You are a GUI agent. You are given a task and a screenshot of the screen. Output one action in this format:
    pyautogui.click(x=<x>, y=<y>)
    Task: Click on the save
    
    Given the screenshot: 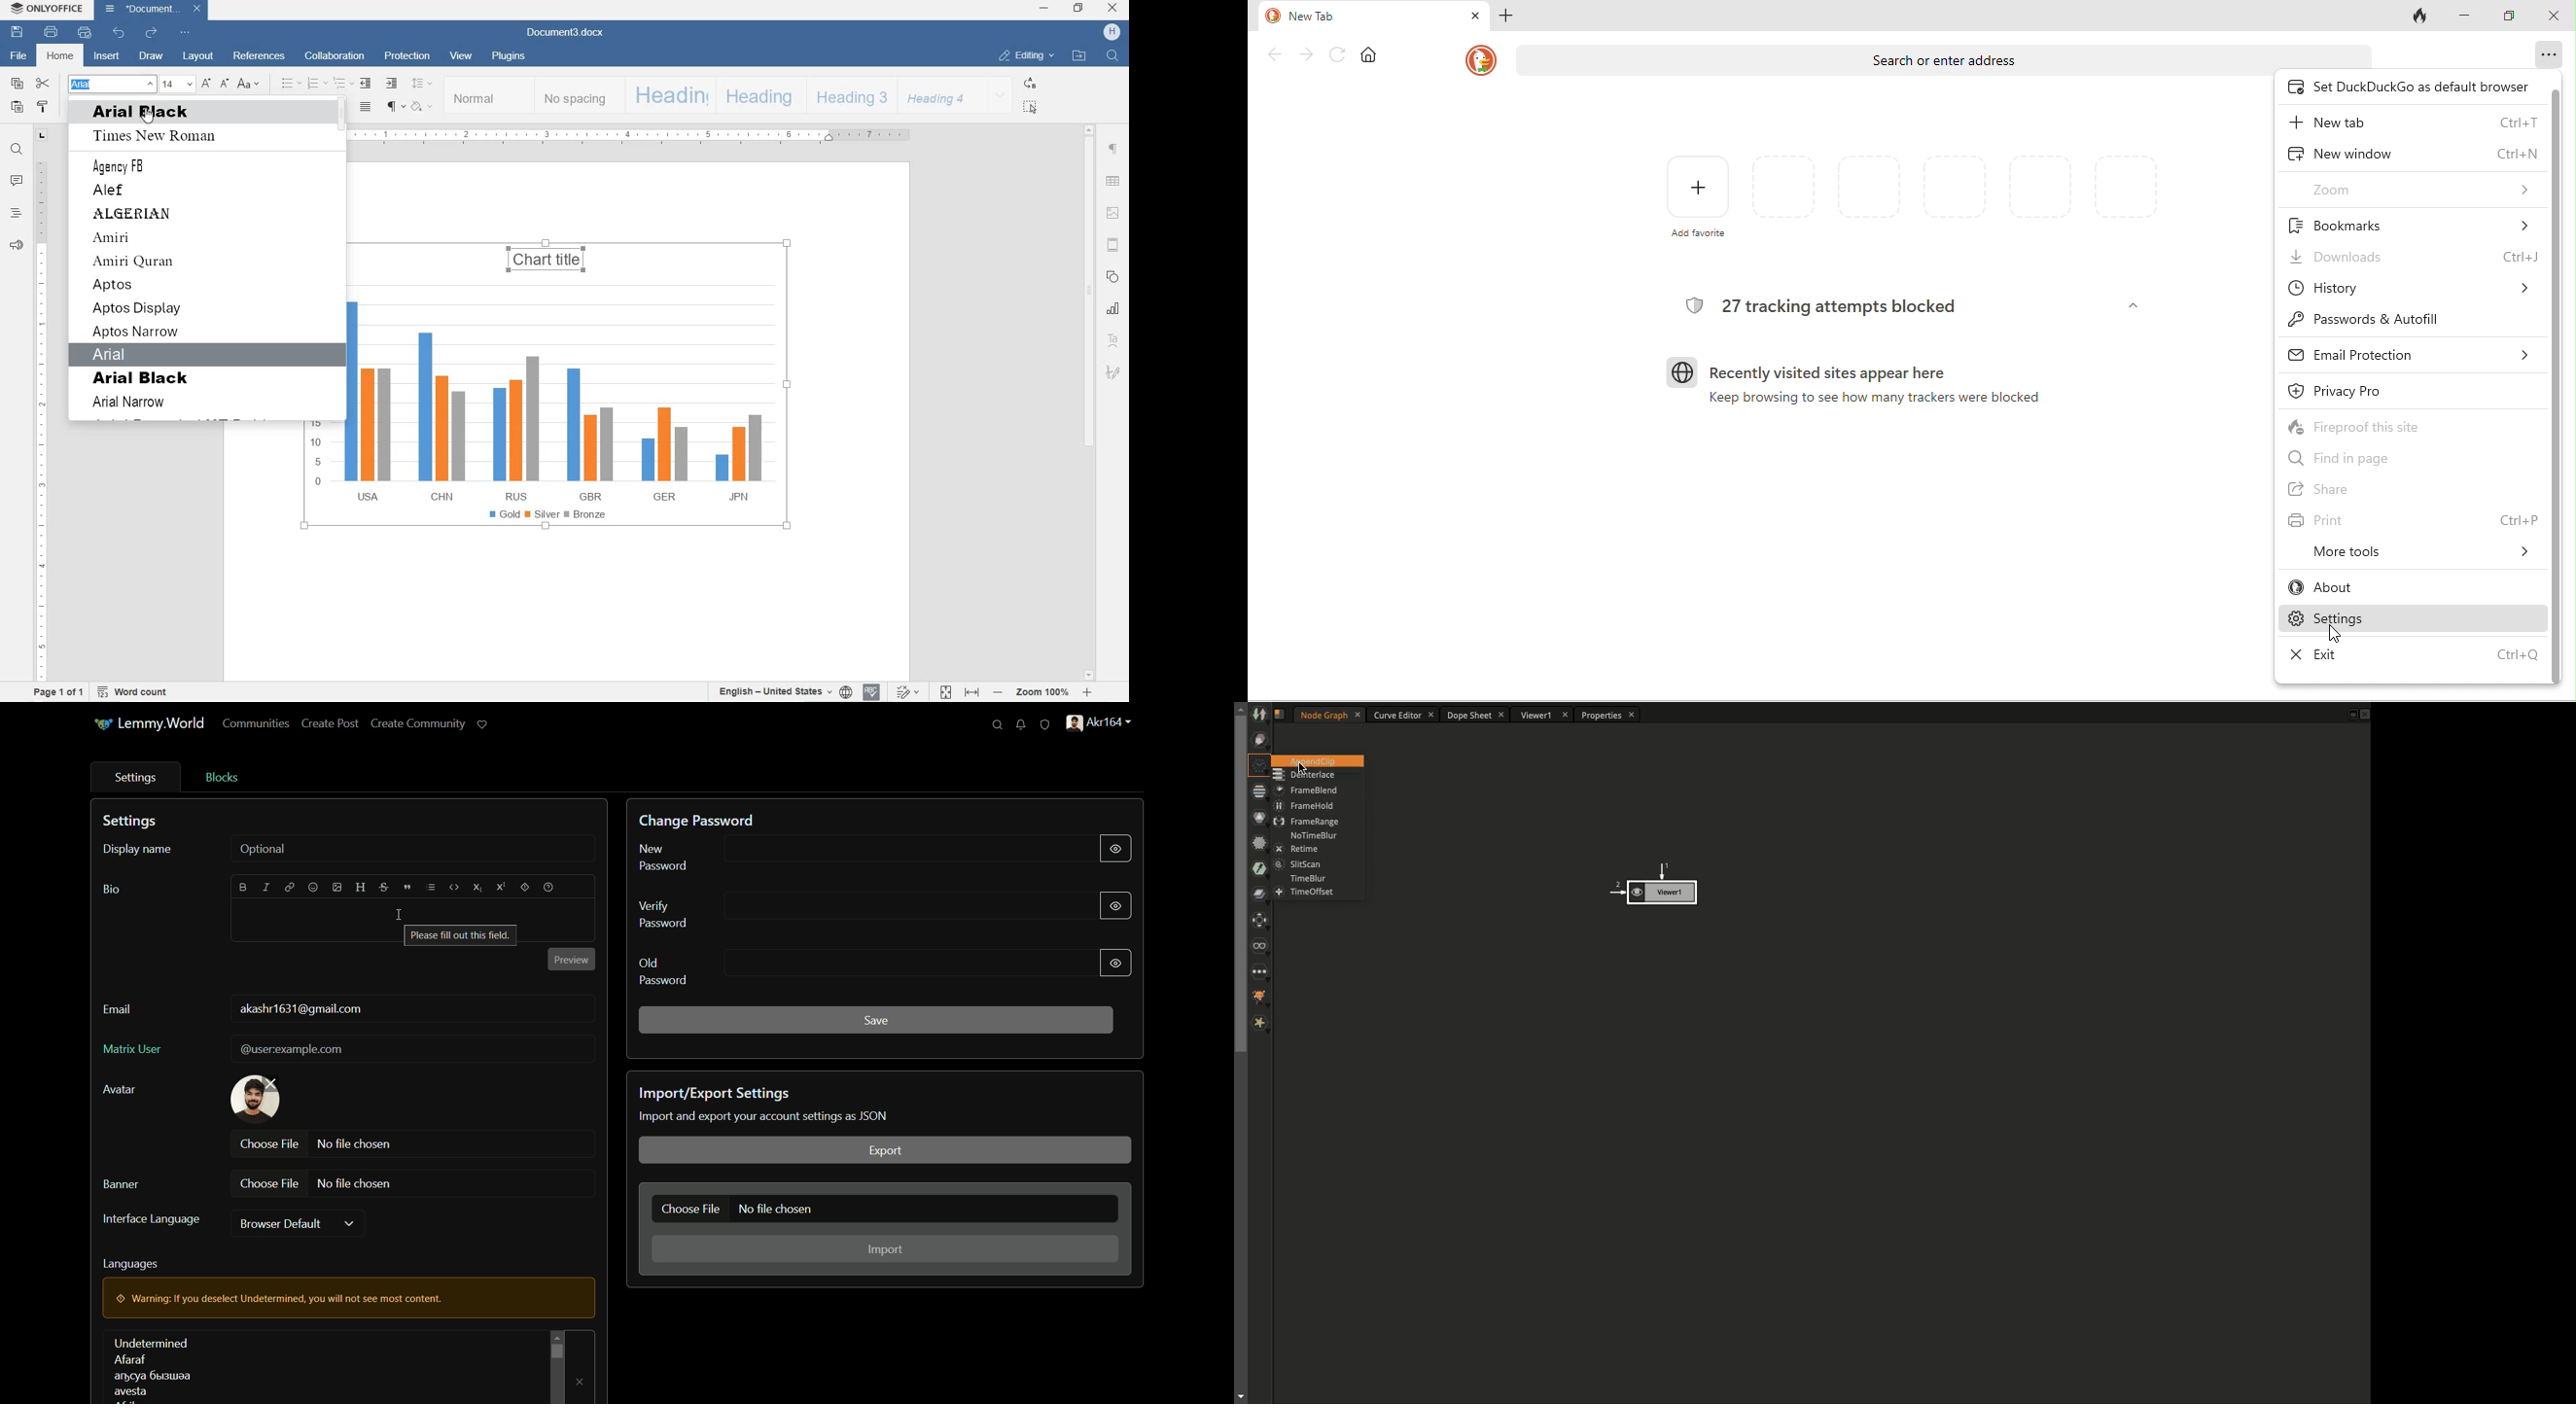 What is the action you would take?
    pyautogui.click(x=876, y=1021)
    